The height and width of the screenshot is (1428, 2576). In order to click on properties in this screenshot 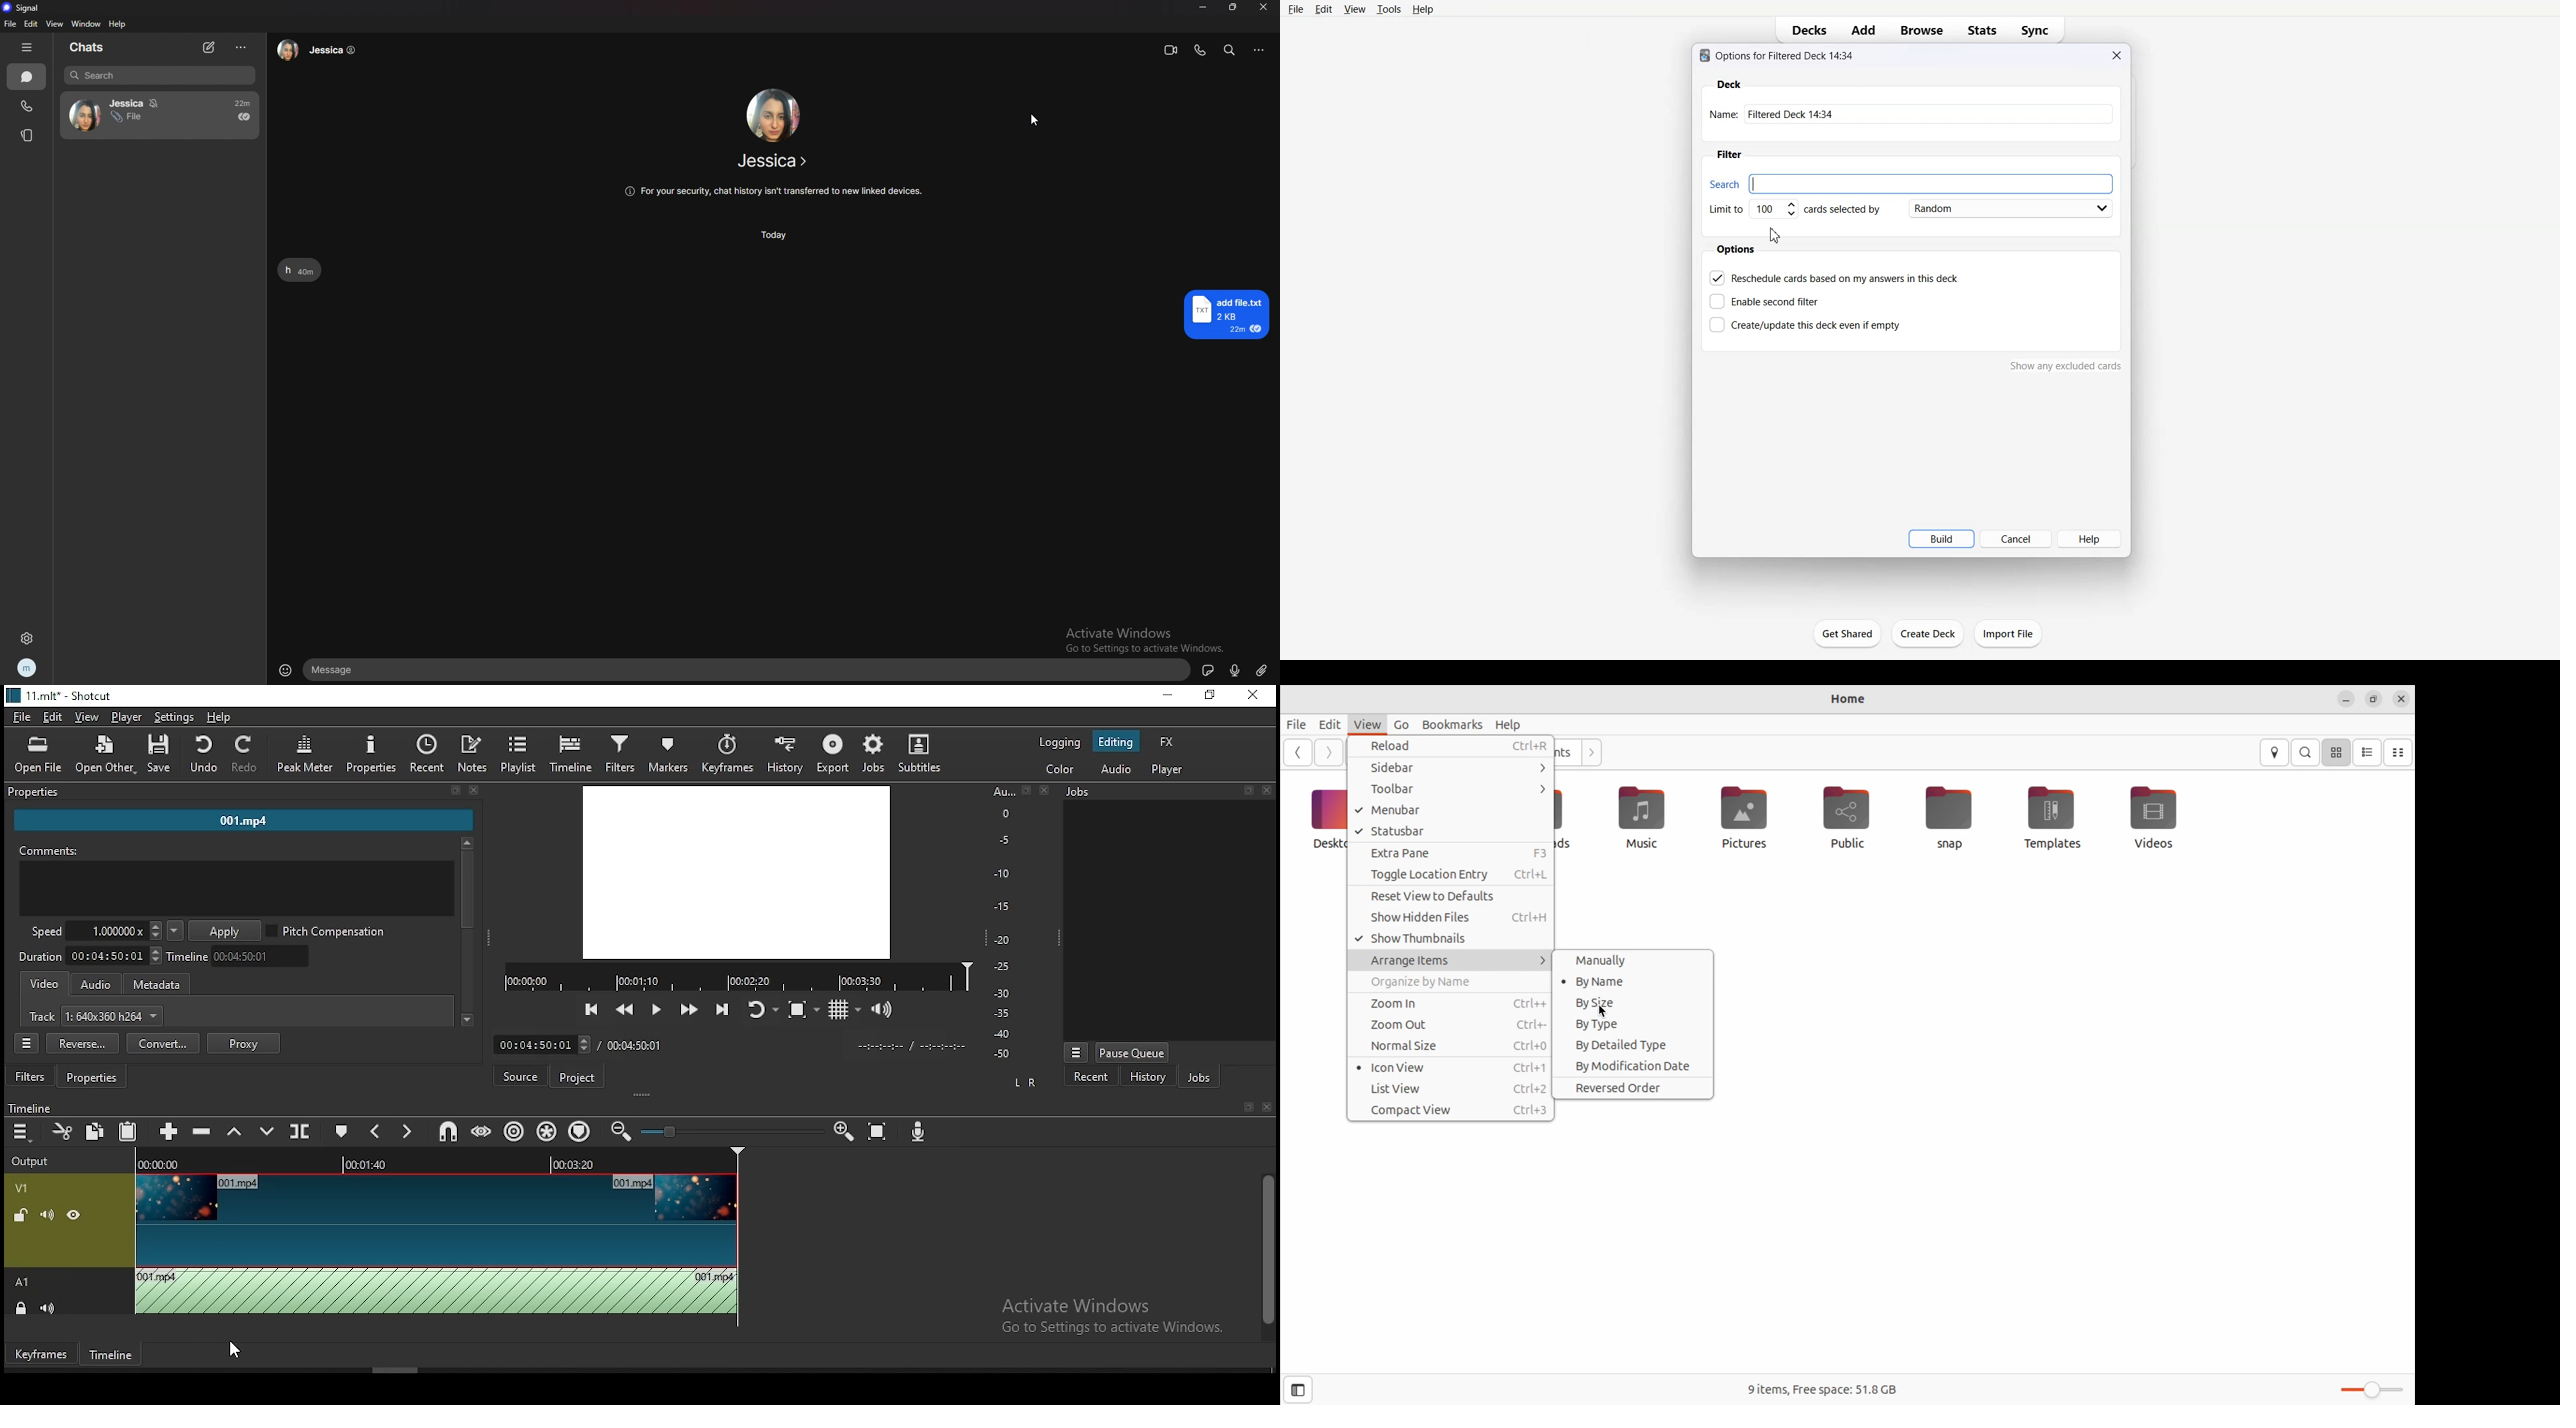, I will do `click(240, 791)`.